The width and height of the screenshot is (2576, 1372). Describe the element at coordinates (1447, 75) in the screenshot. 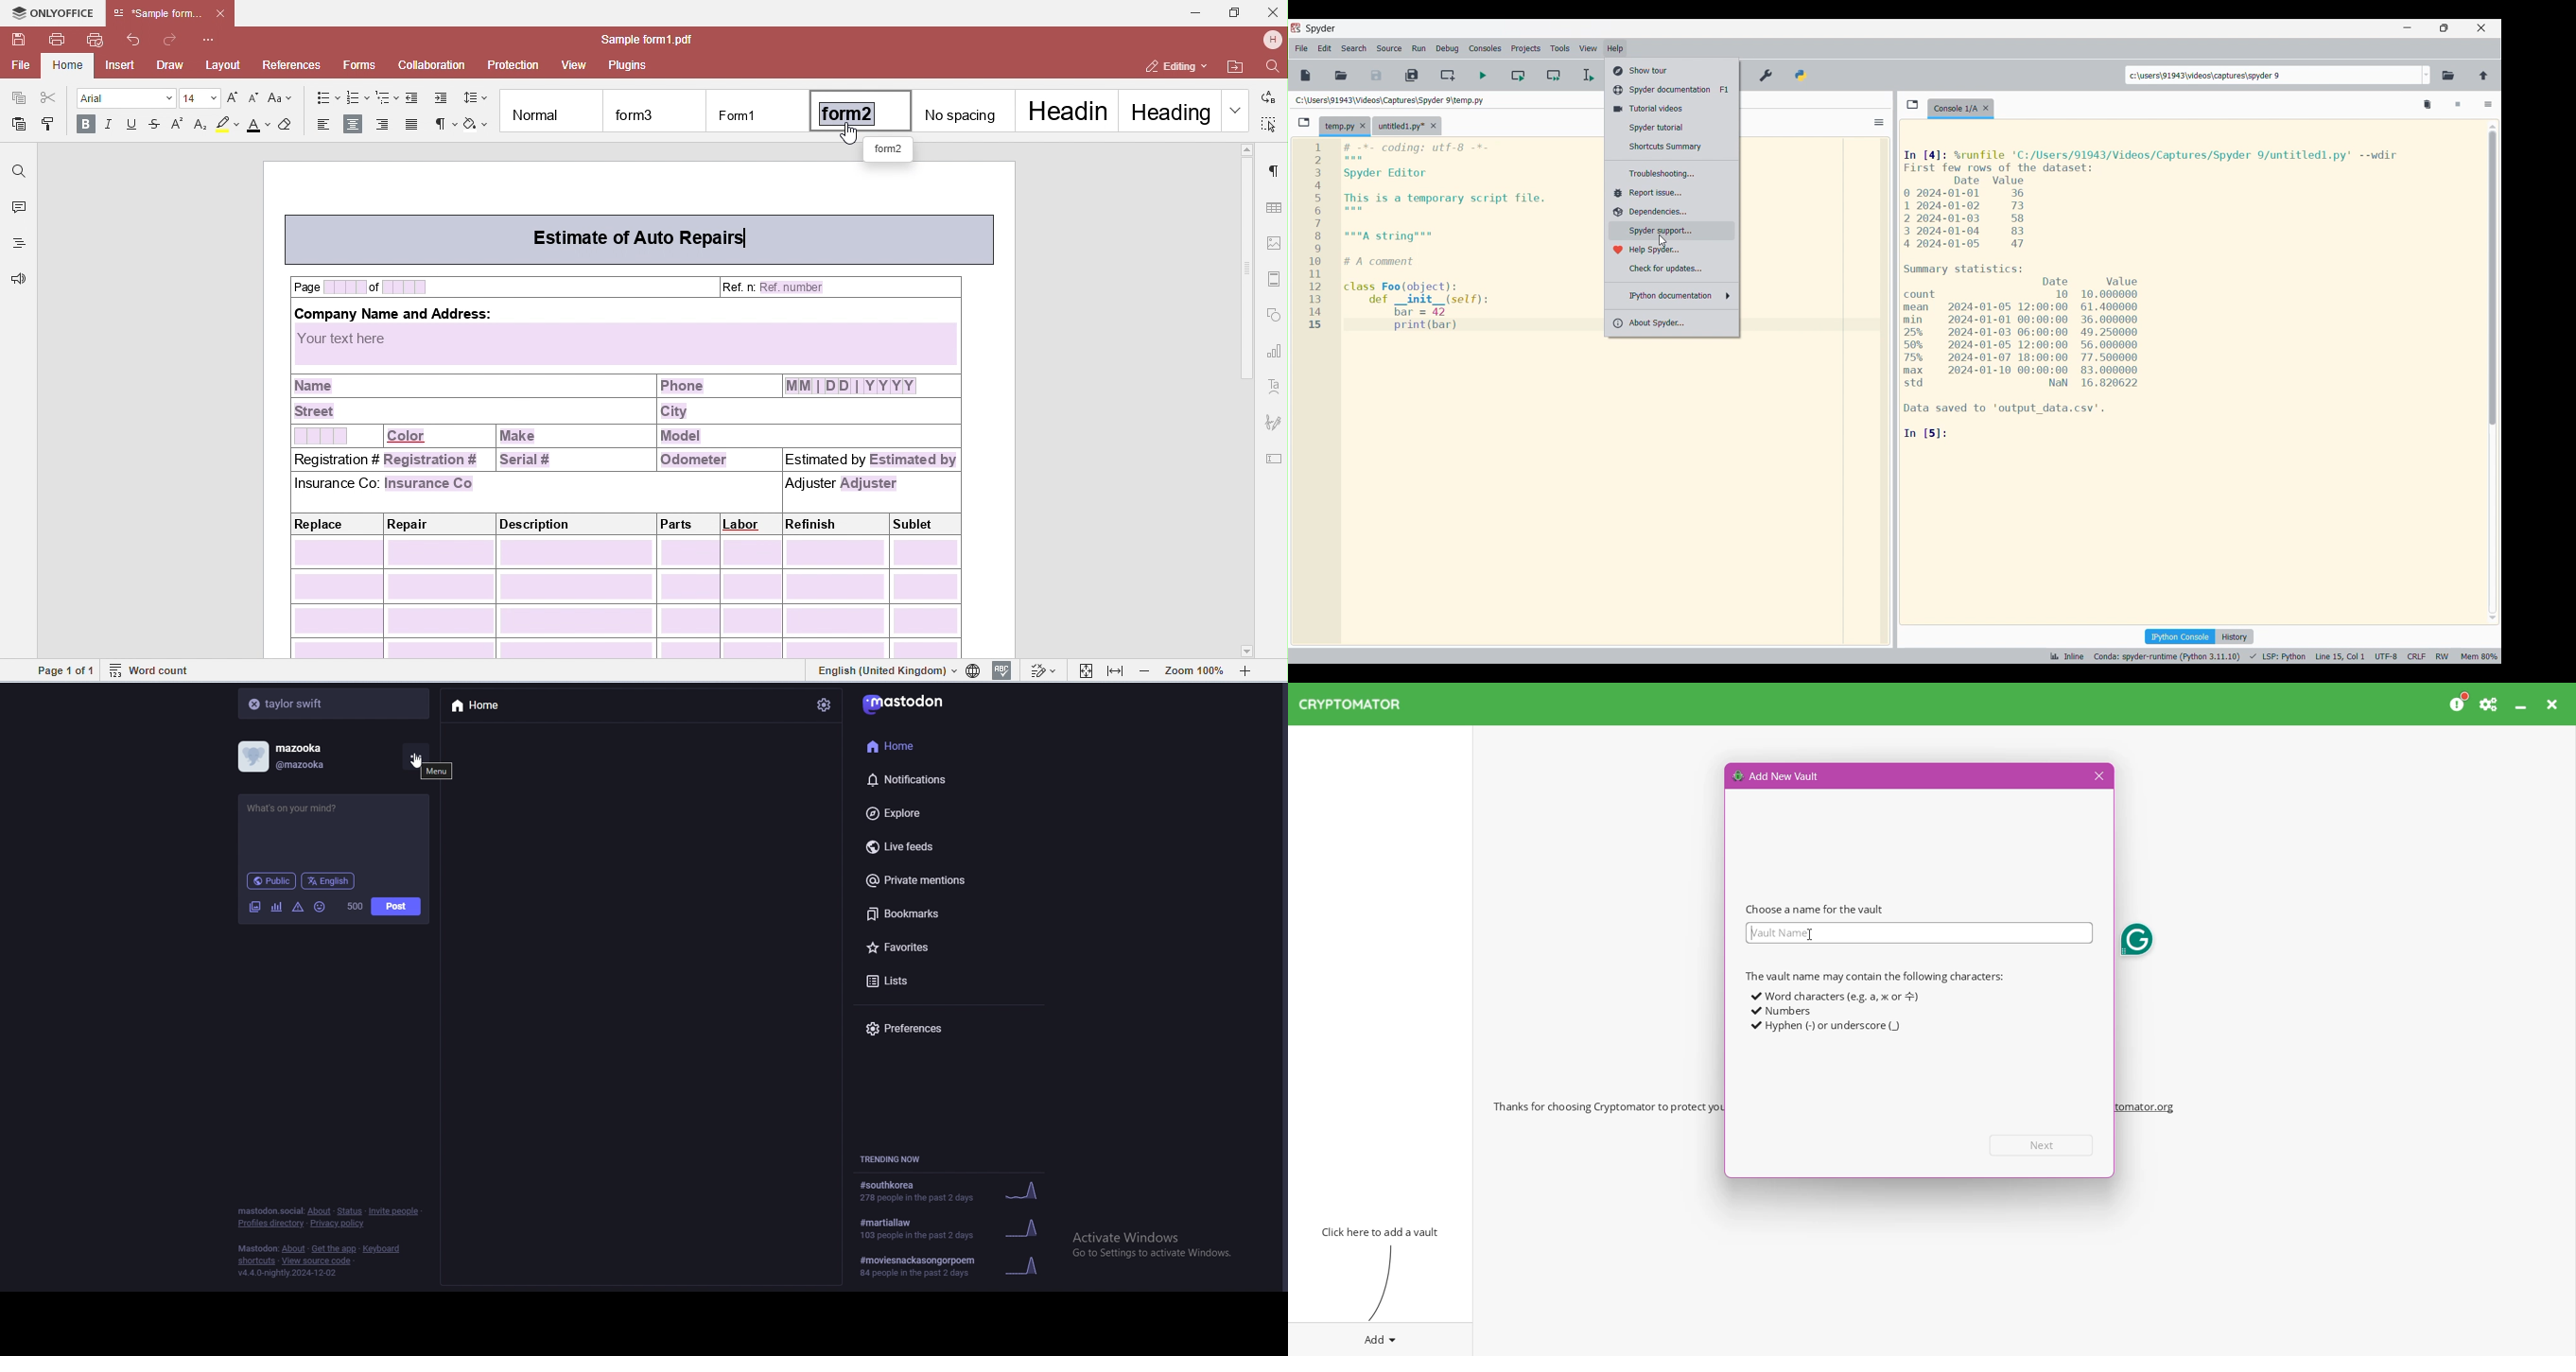

I see `Create new cell at the current line` at that location.